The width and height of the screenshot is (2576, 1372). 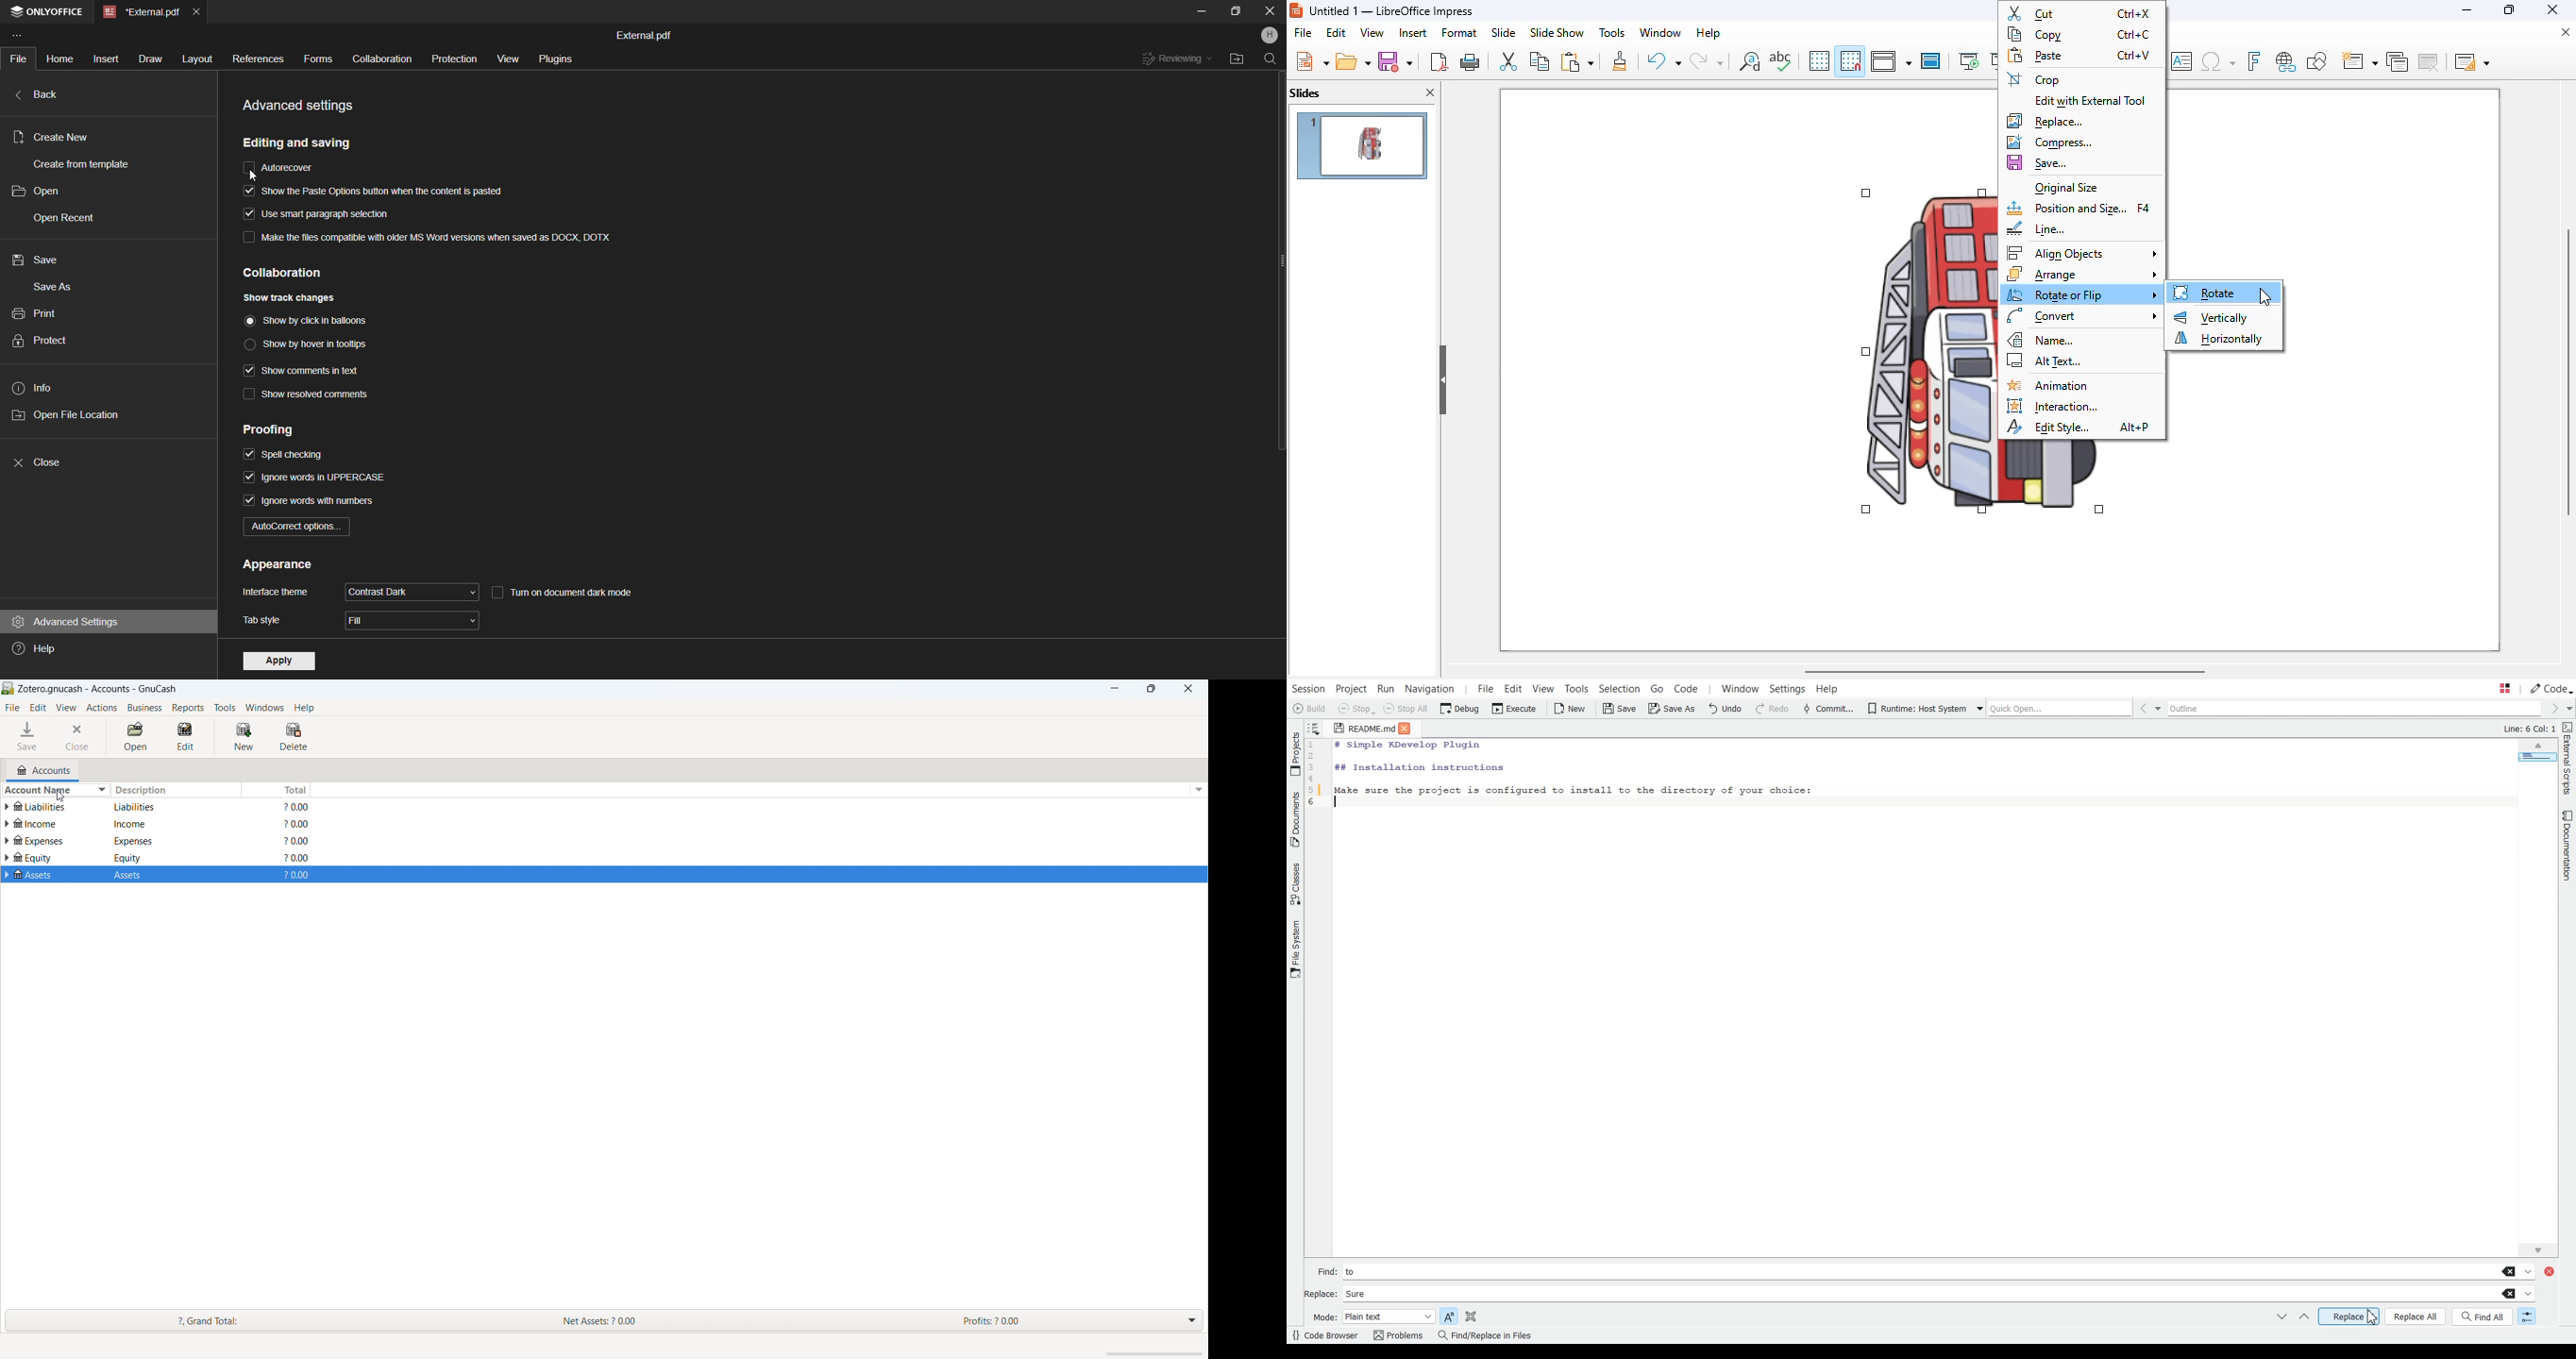 I want to click on image, so click(x=1916, y=349).